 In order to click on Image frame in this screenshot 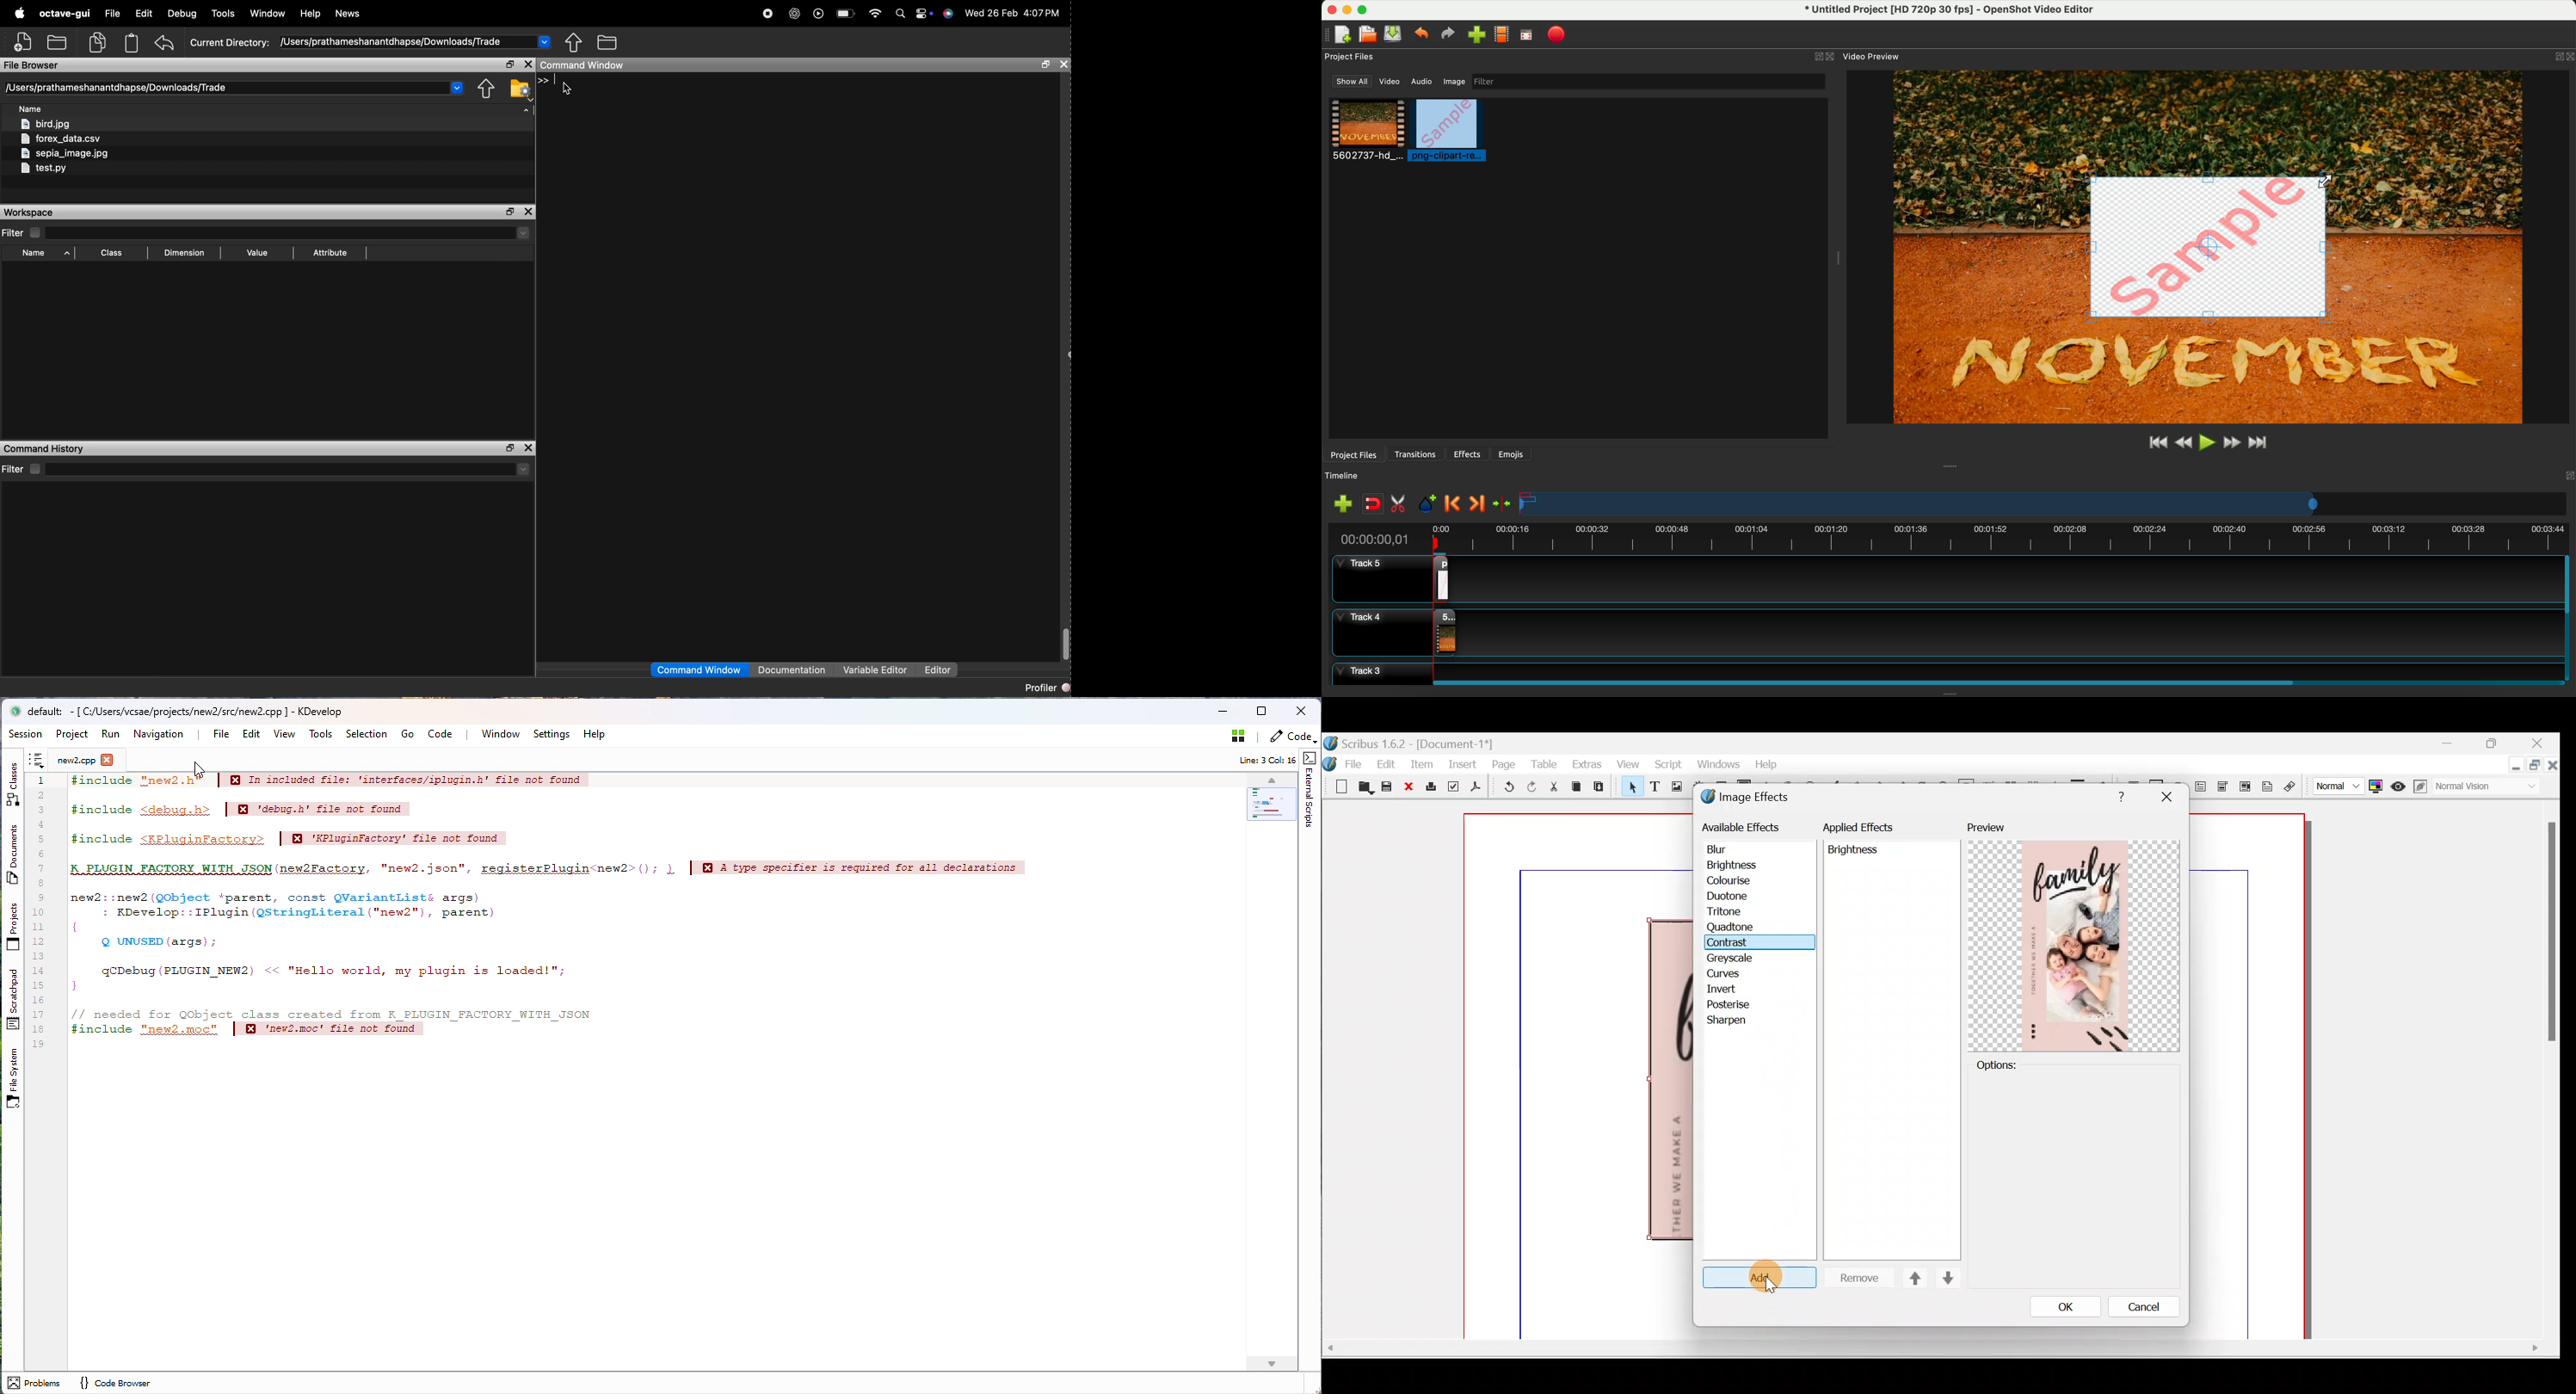, I will do `click(1675, 788)`.